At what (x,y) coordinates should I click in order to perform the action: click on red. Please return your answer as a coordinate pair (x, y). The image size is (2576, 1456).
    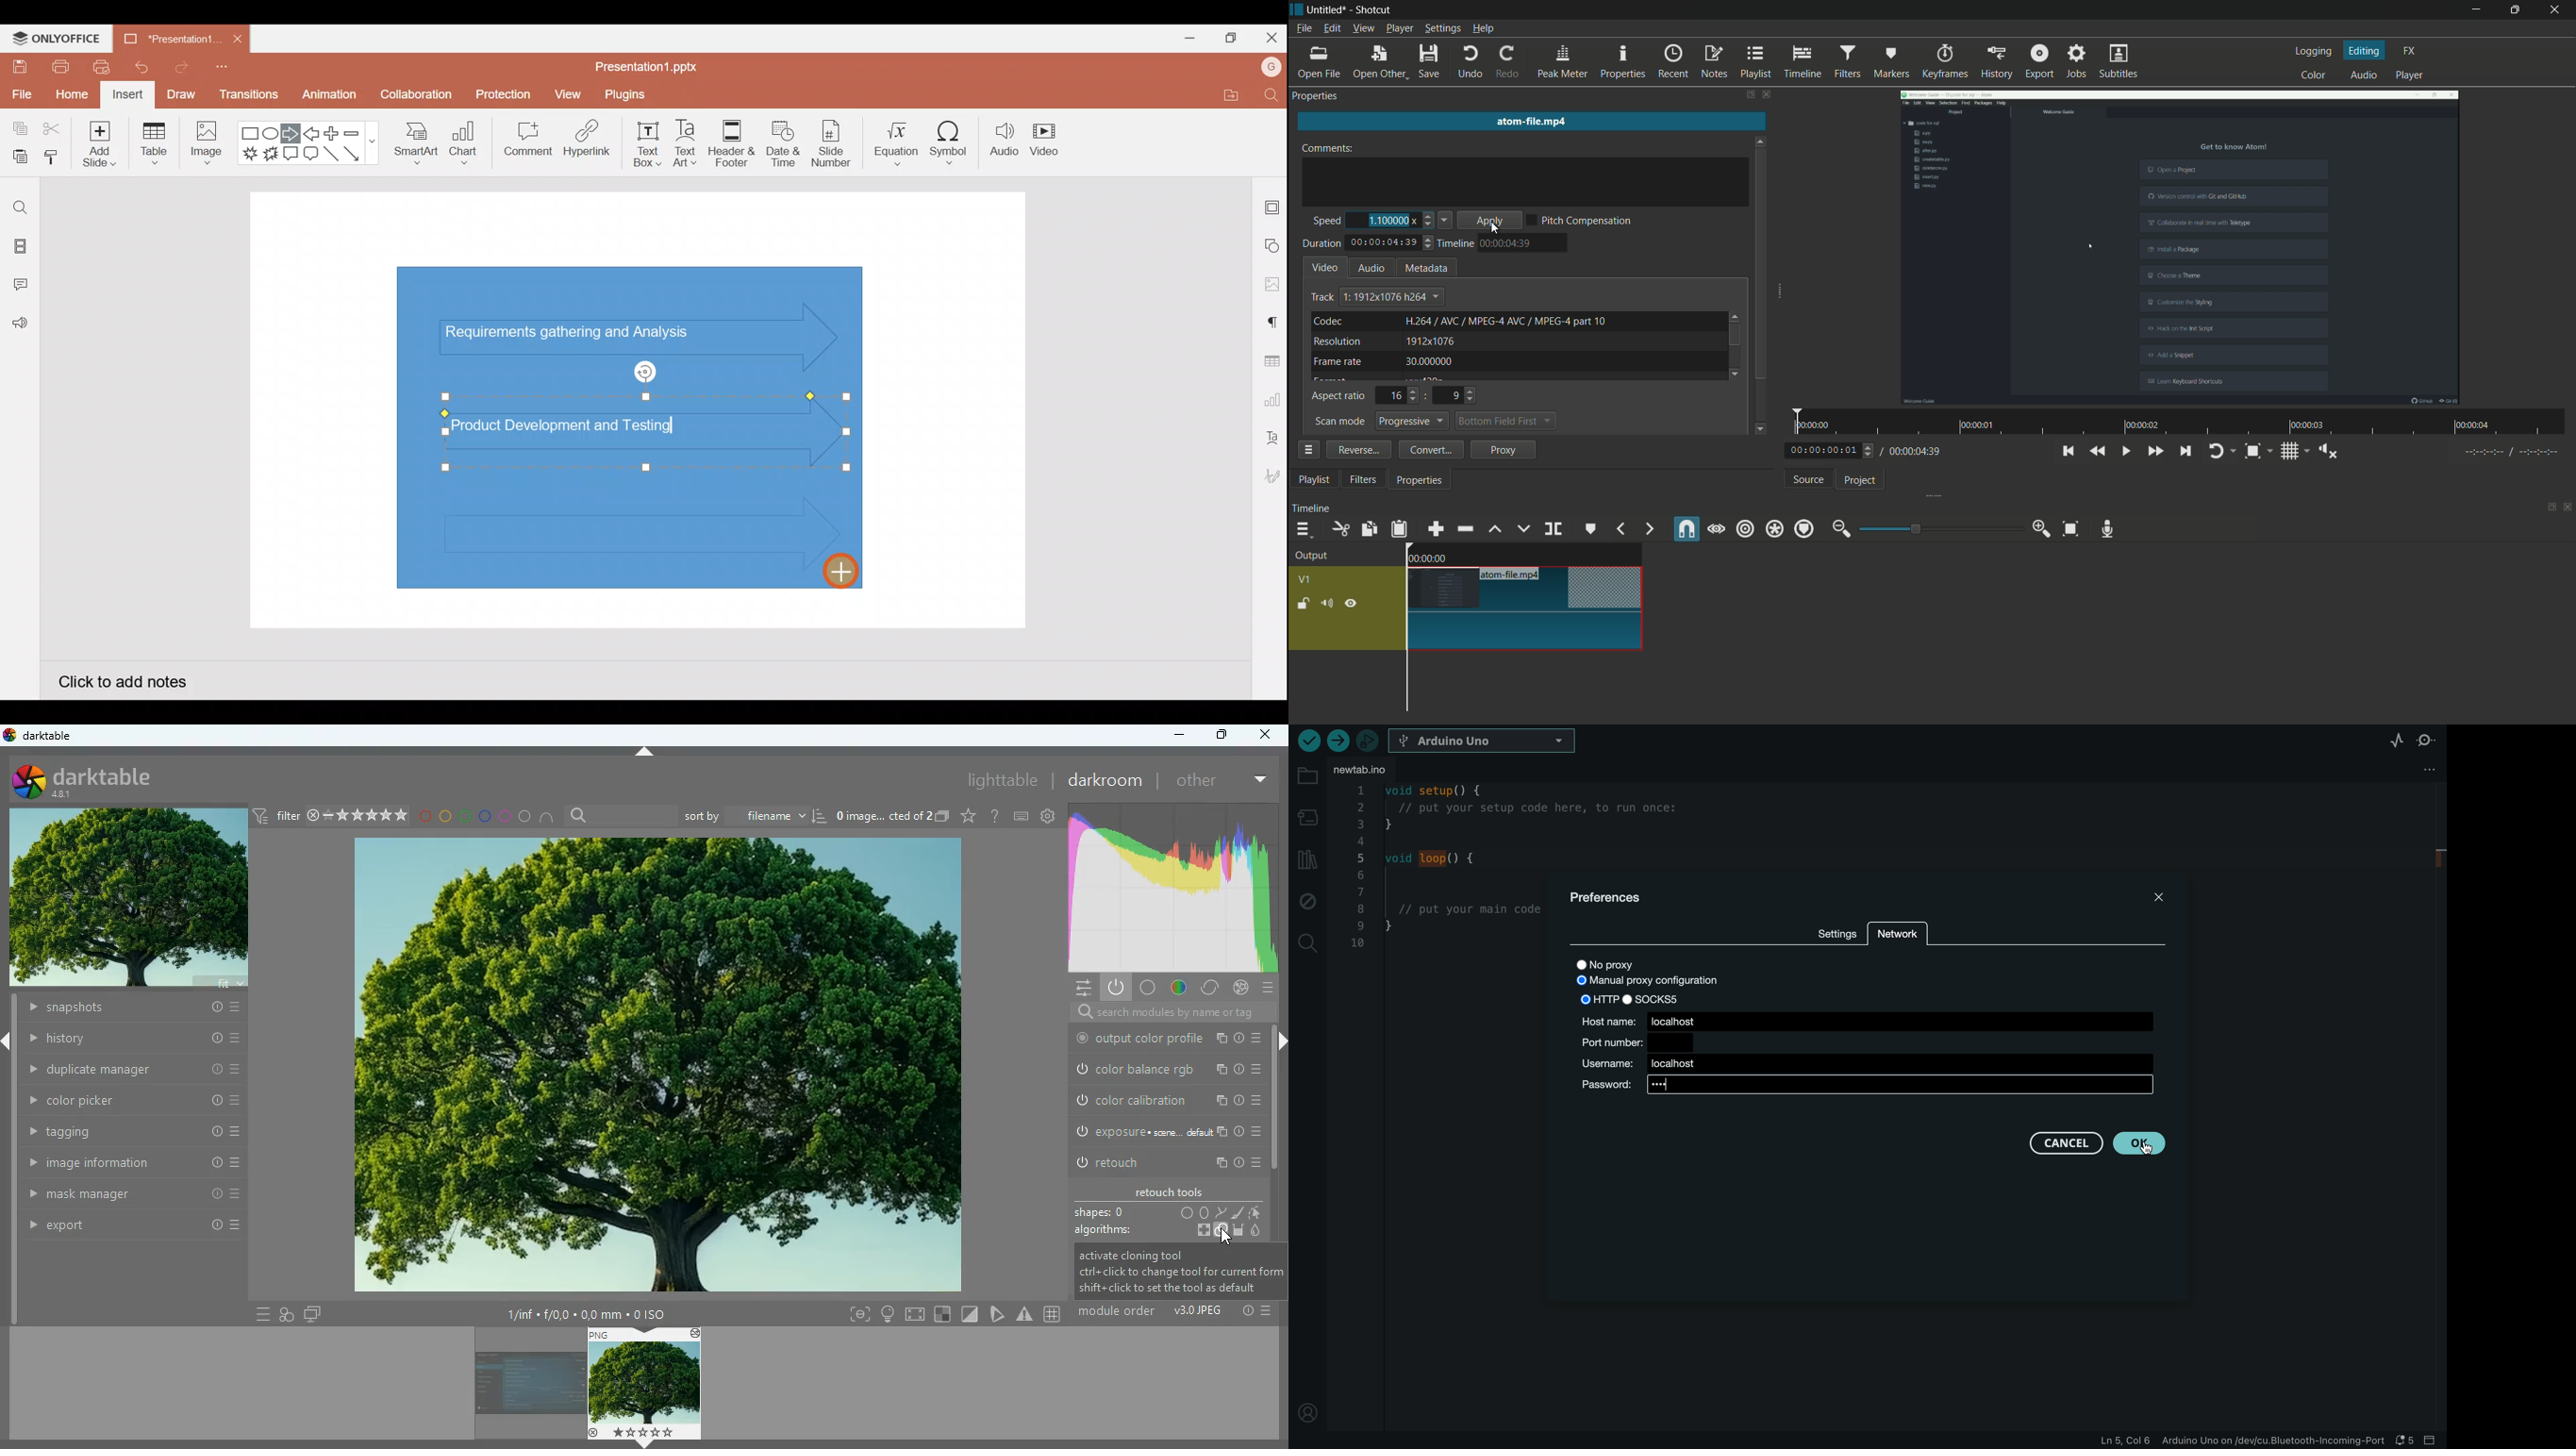
    Looking at the image, I should click on (424, 817).